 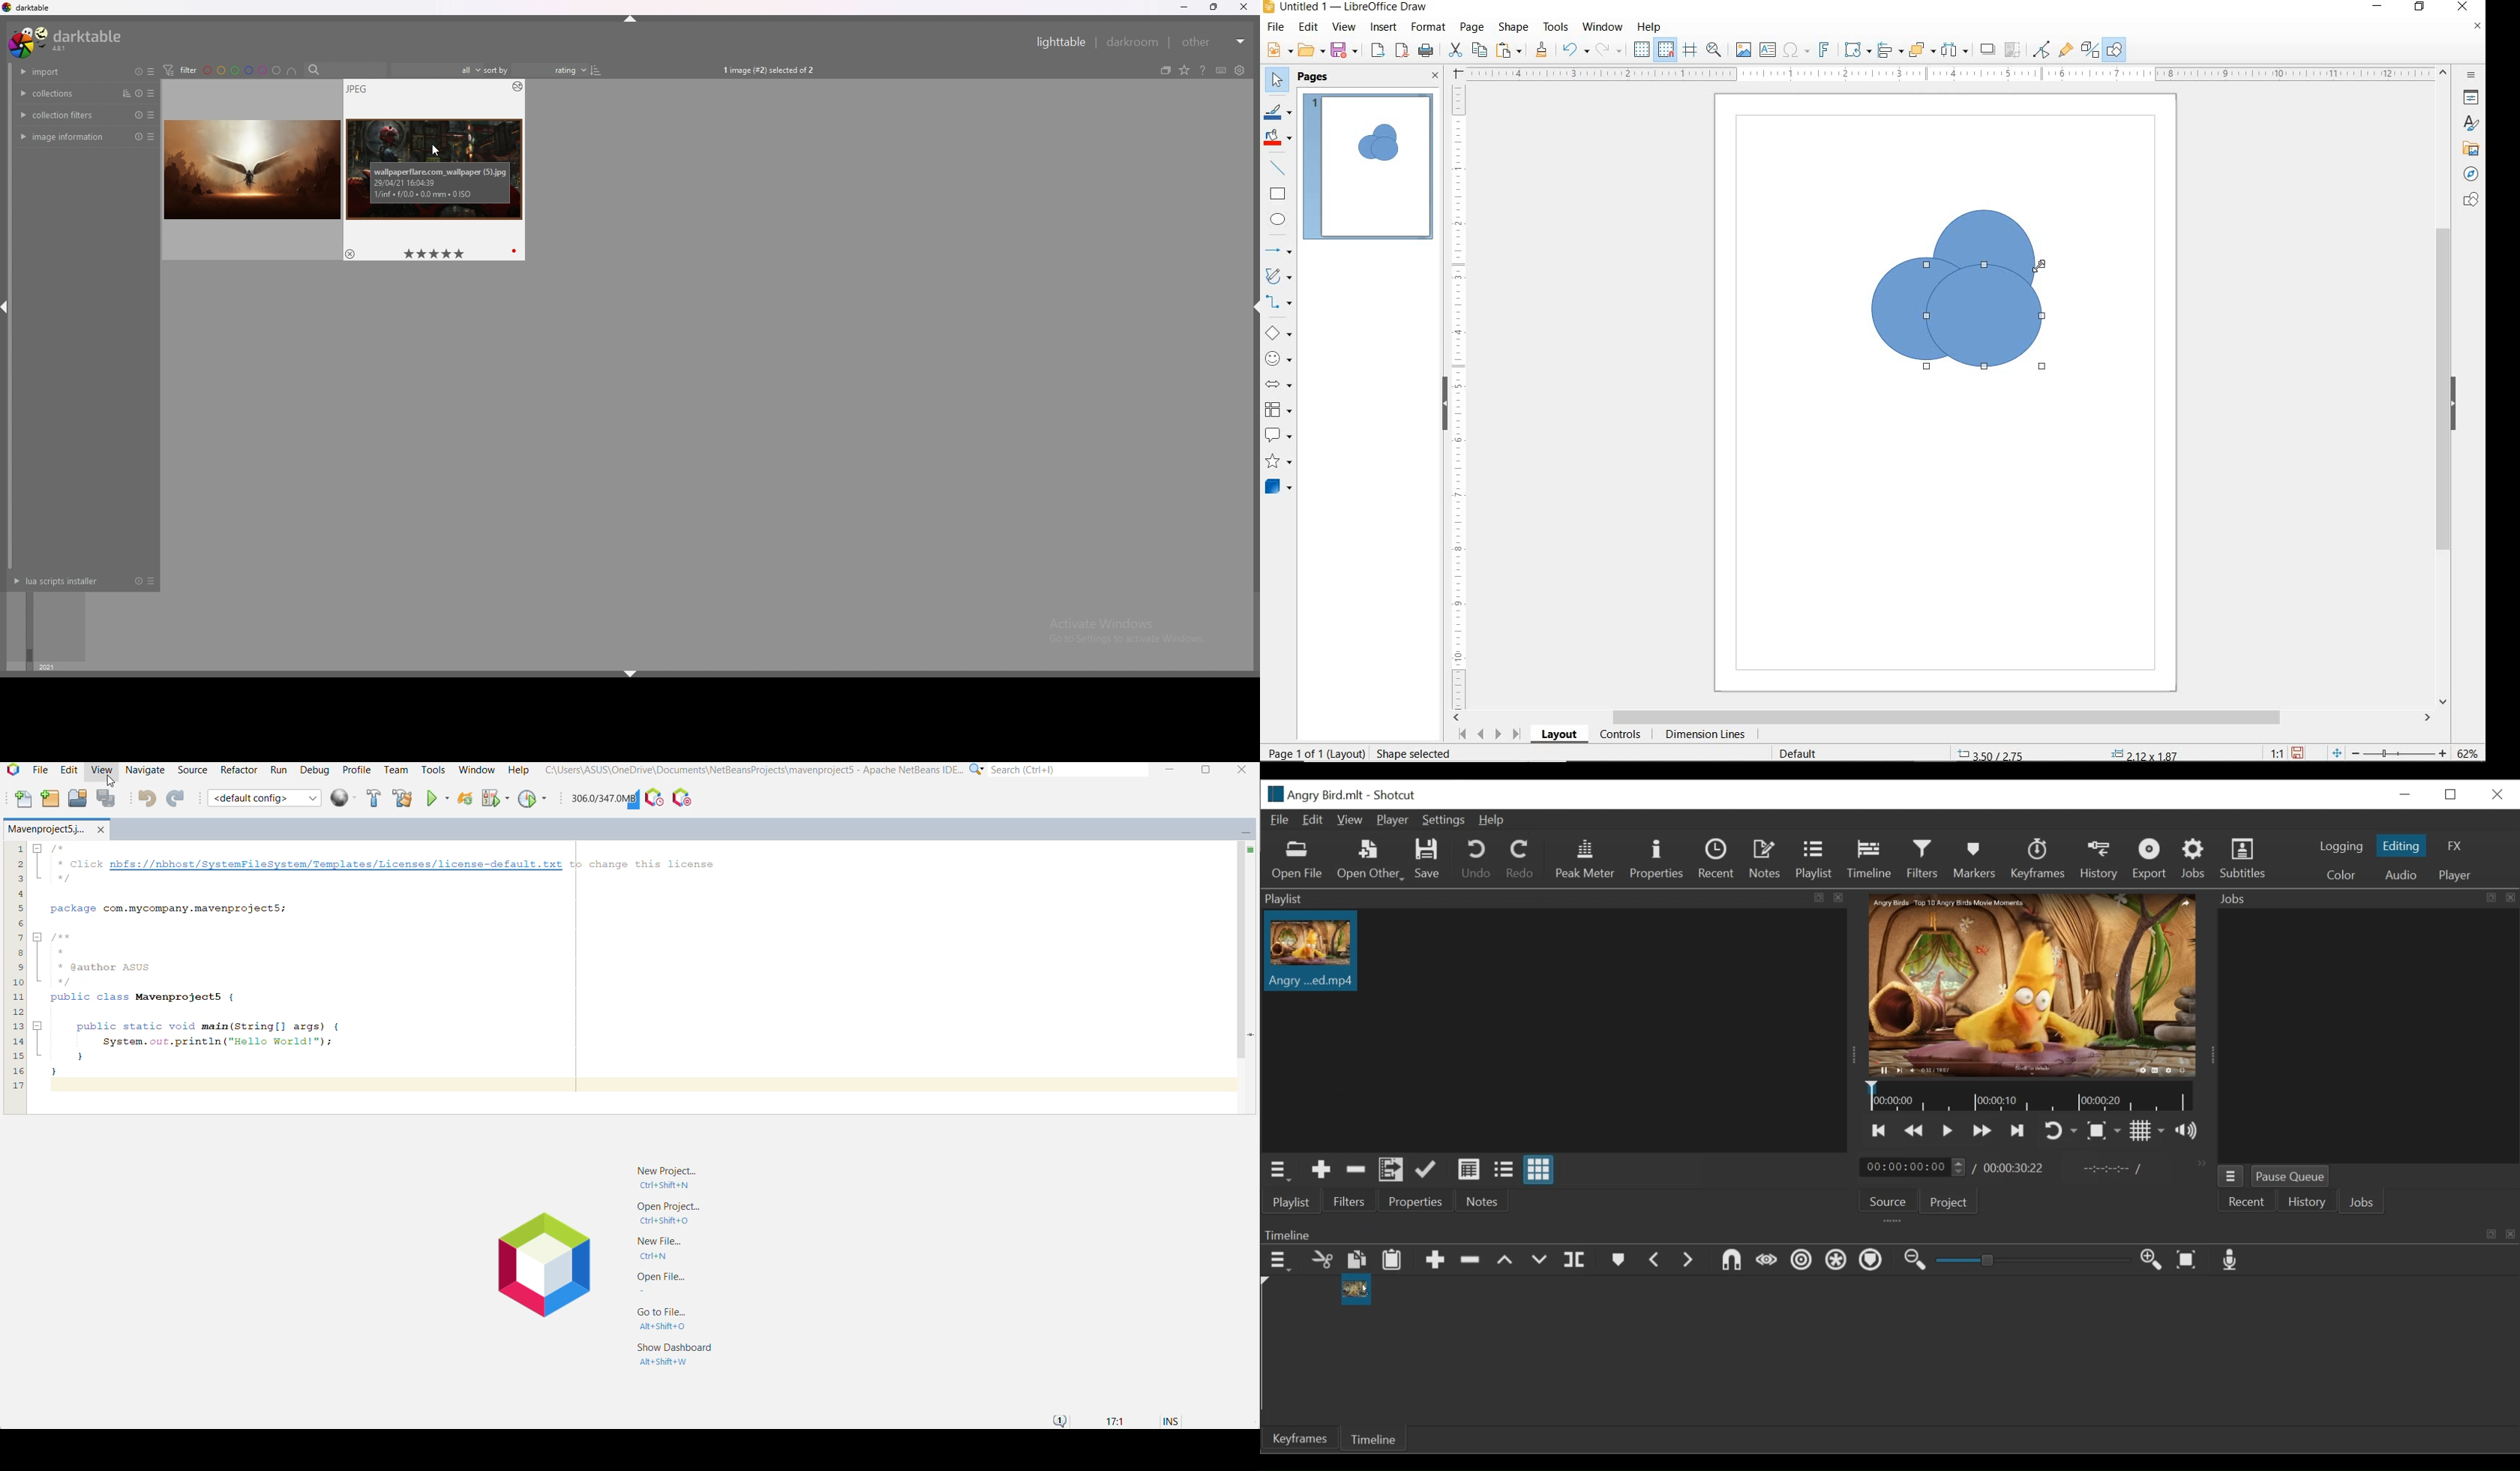 I want to click on reset, so click(x=138, y=137).